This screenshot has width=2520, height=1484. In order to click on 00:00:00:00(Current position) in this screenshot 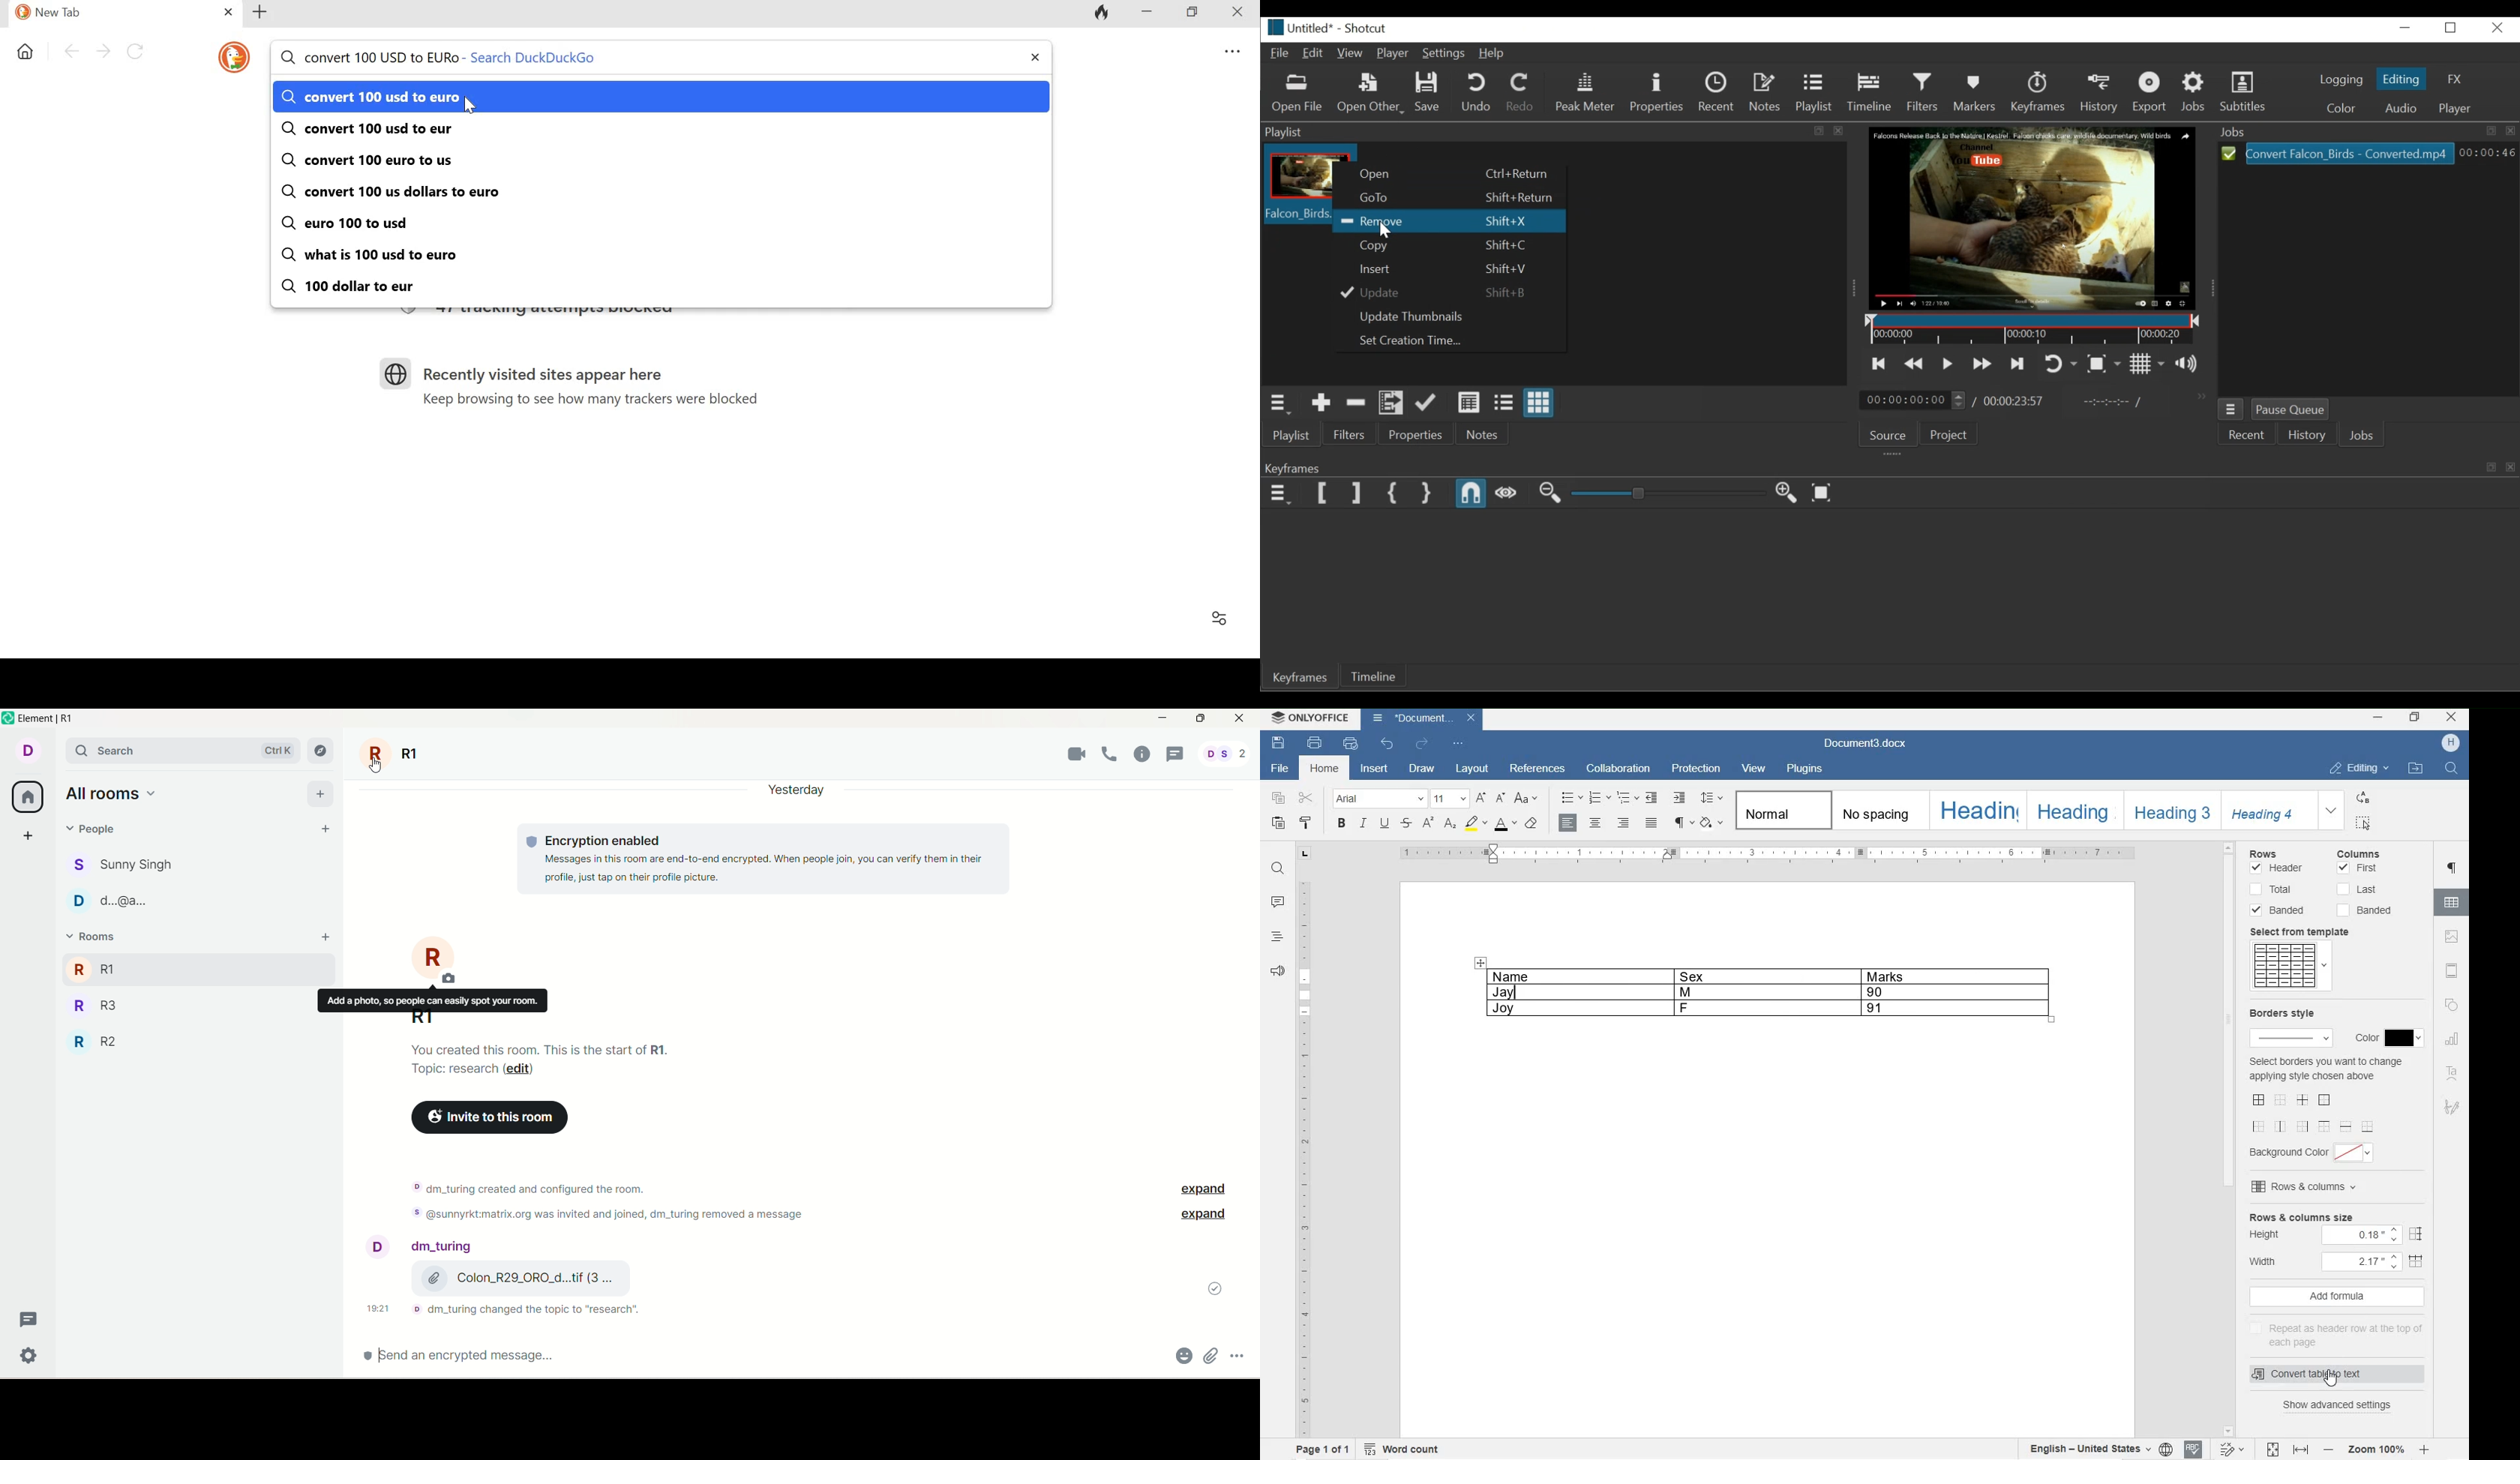, I will do `click(1912, 401)`.